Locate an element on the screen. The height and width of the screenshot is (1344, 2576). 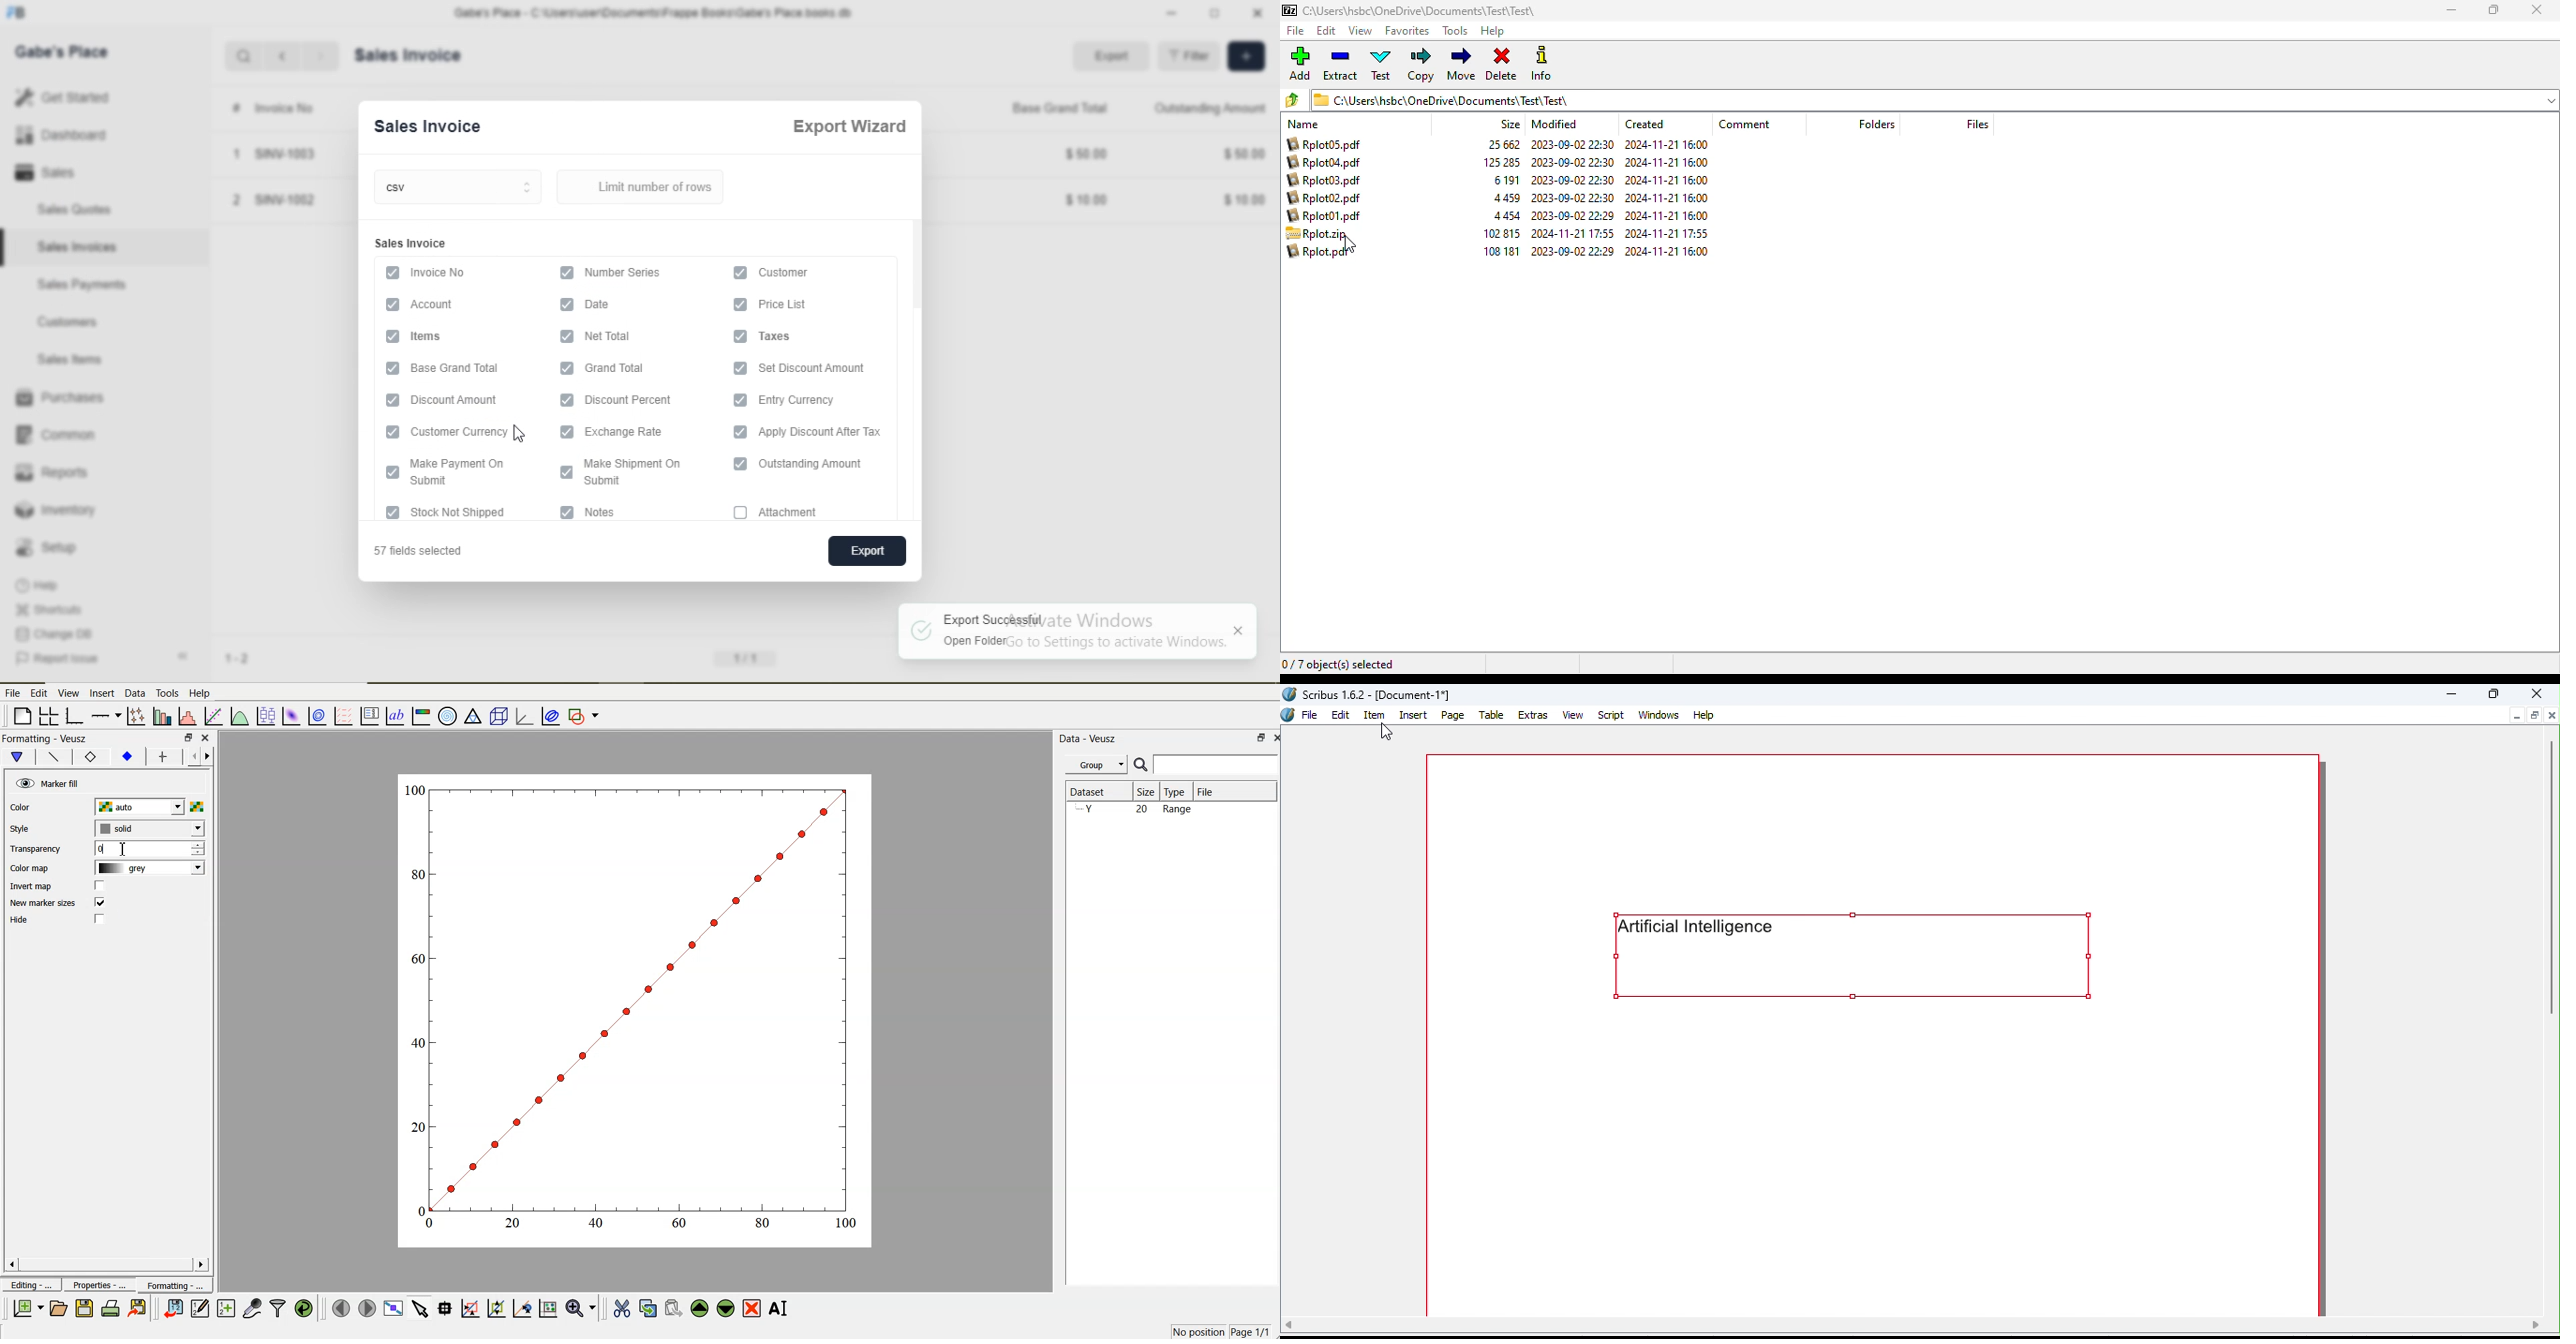
Setup is located at coordinates (54, 547).